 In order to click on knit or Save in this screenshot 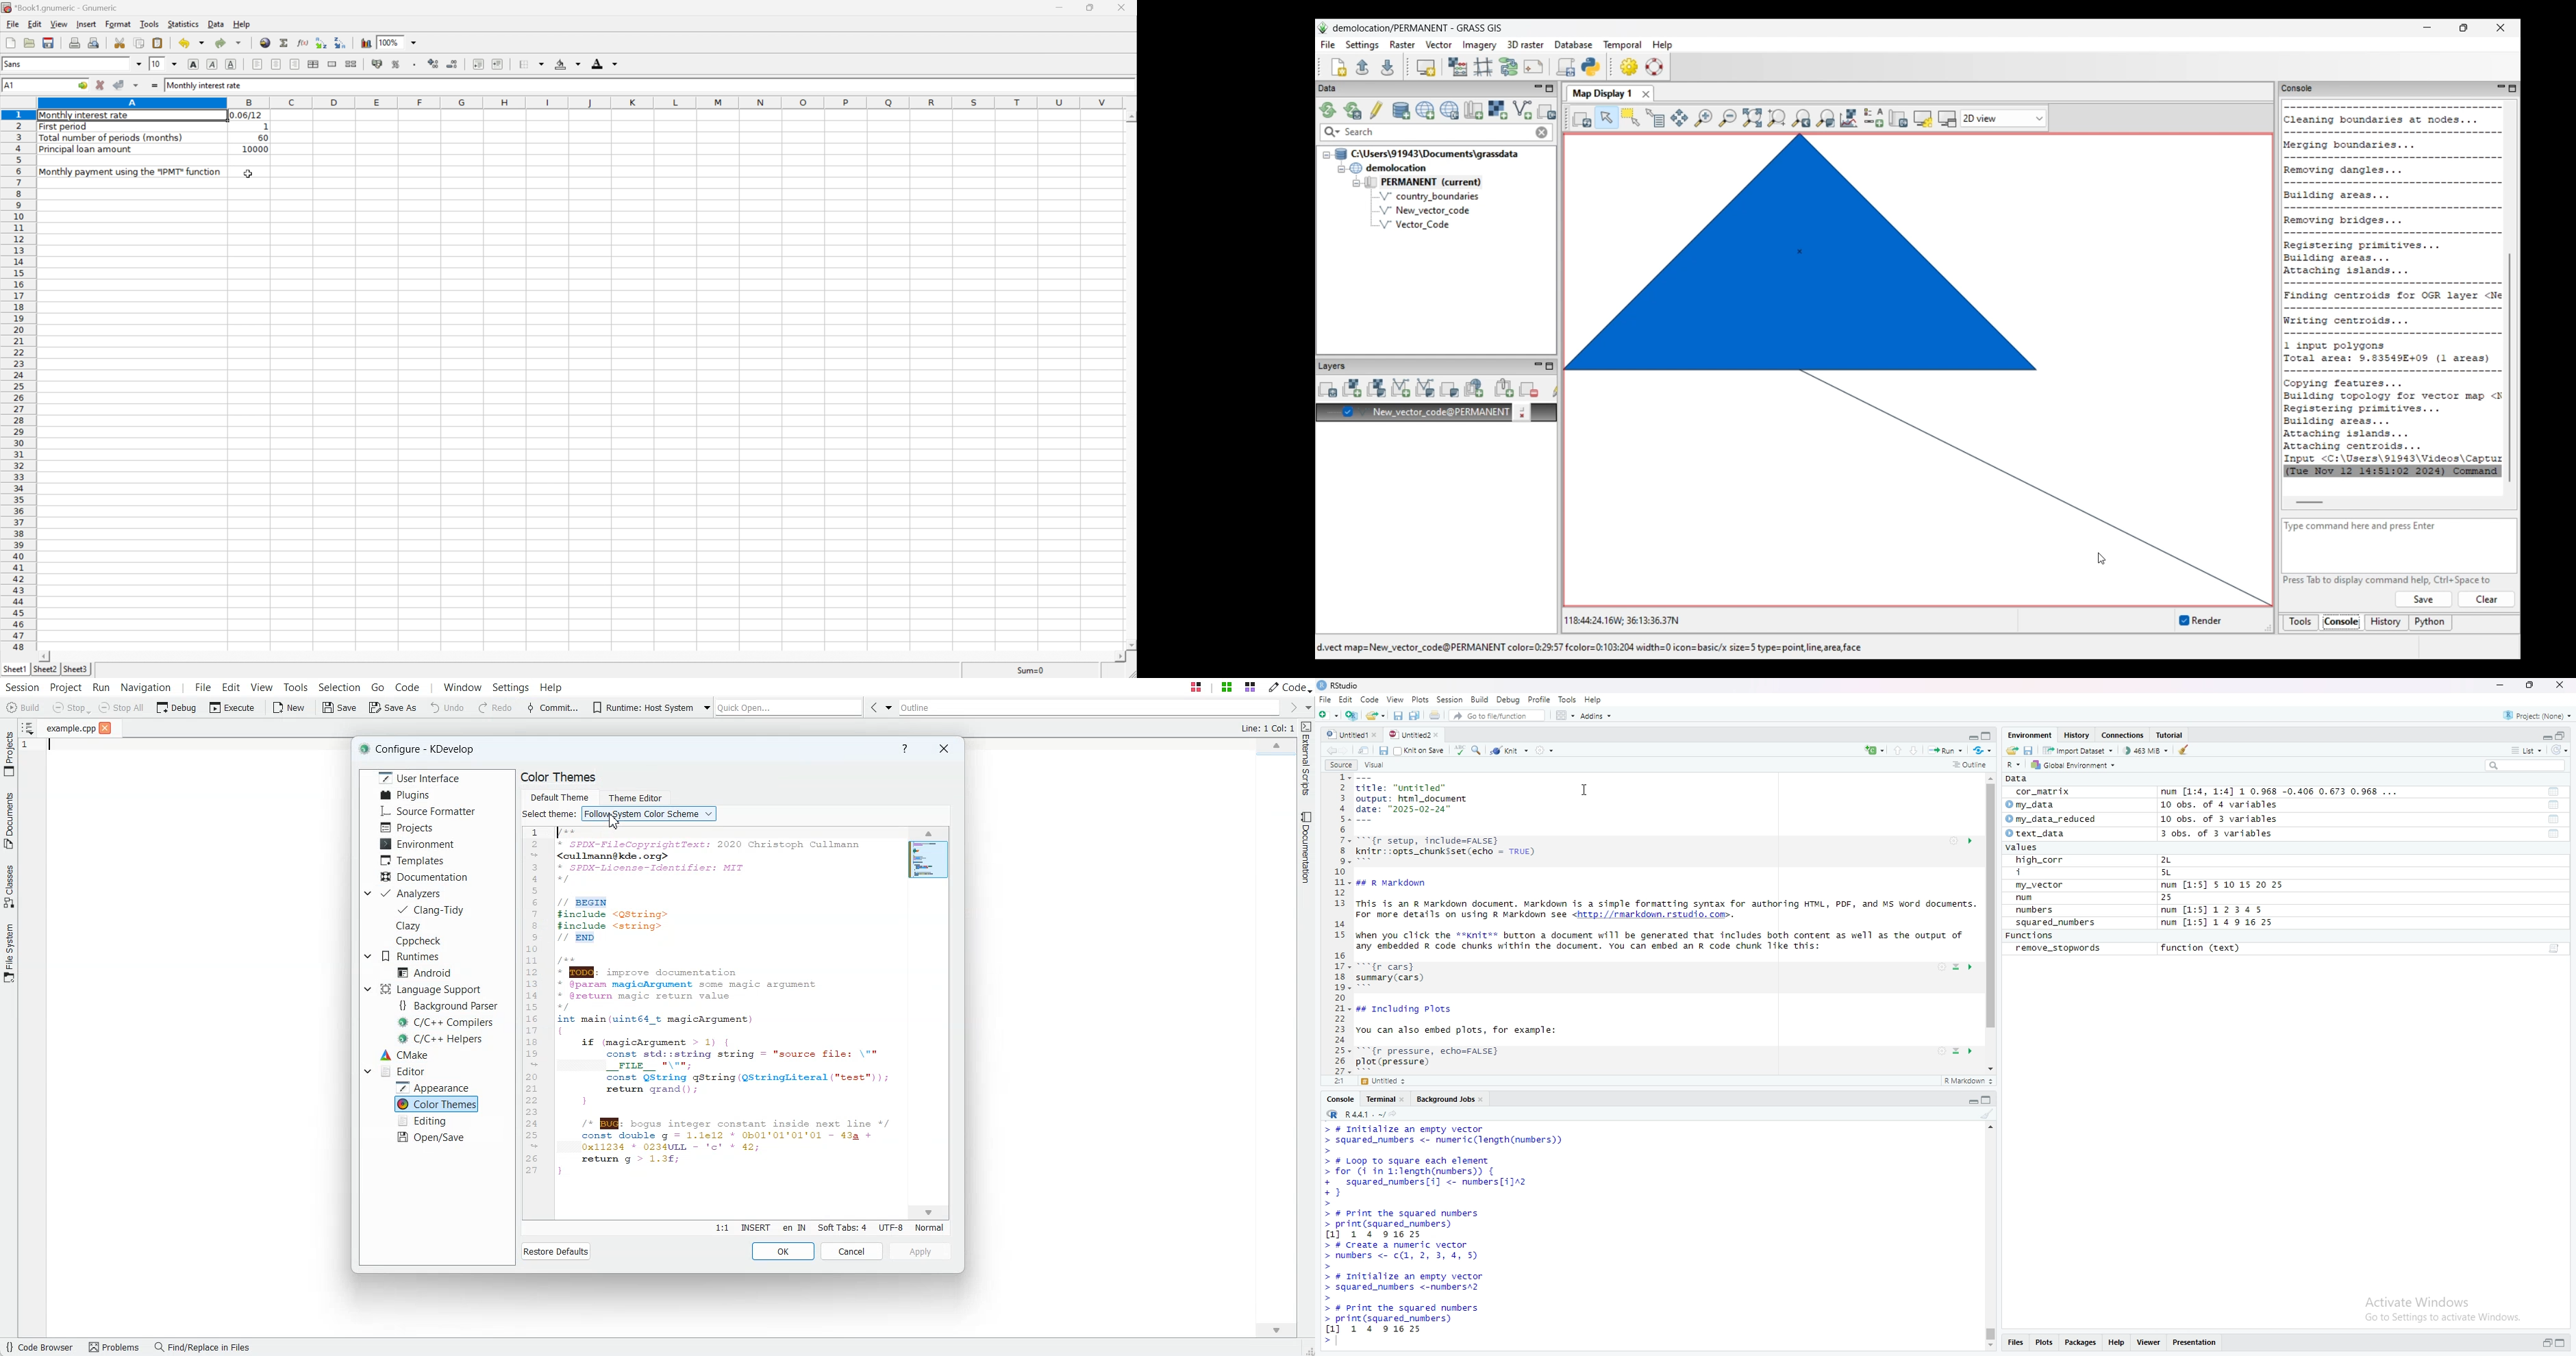, I will do `click(1431, 751)`.